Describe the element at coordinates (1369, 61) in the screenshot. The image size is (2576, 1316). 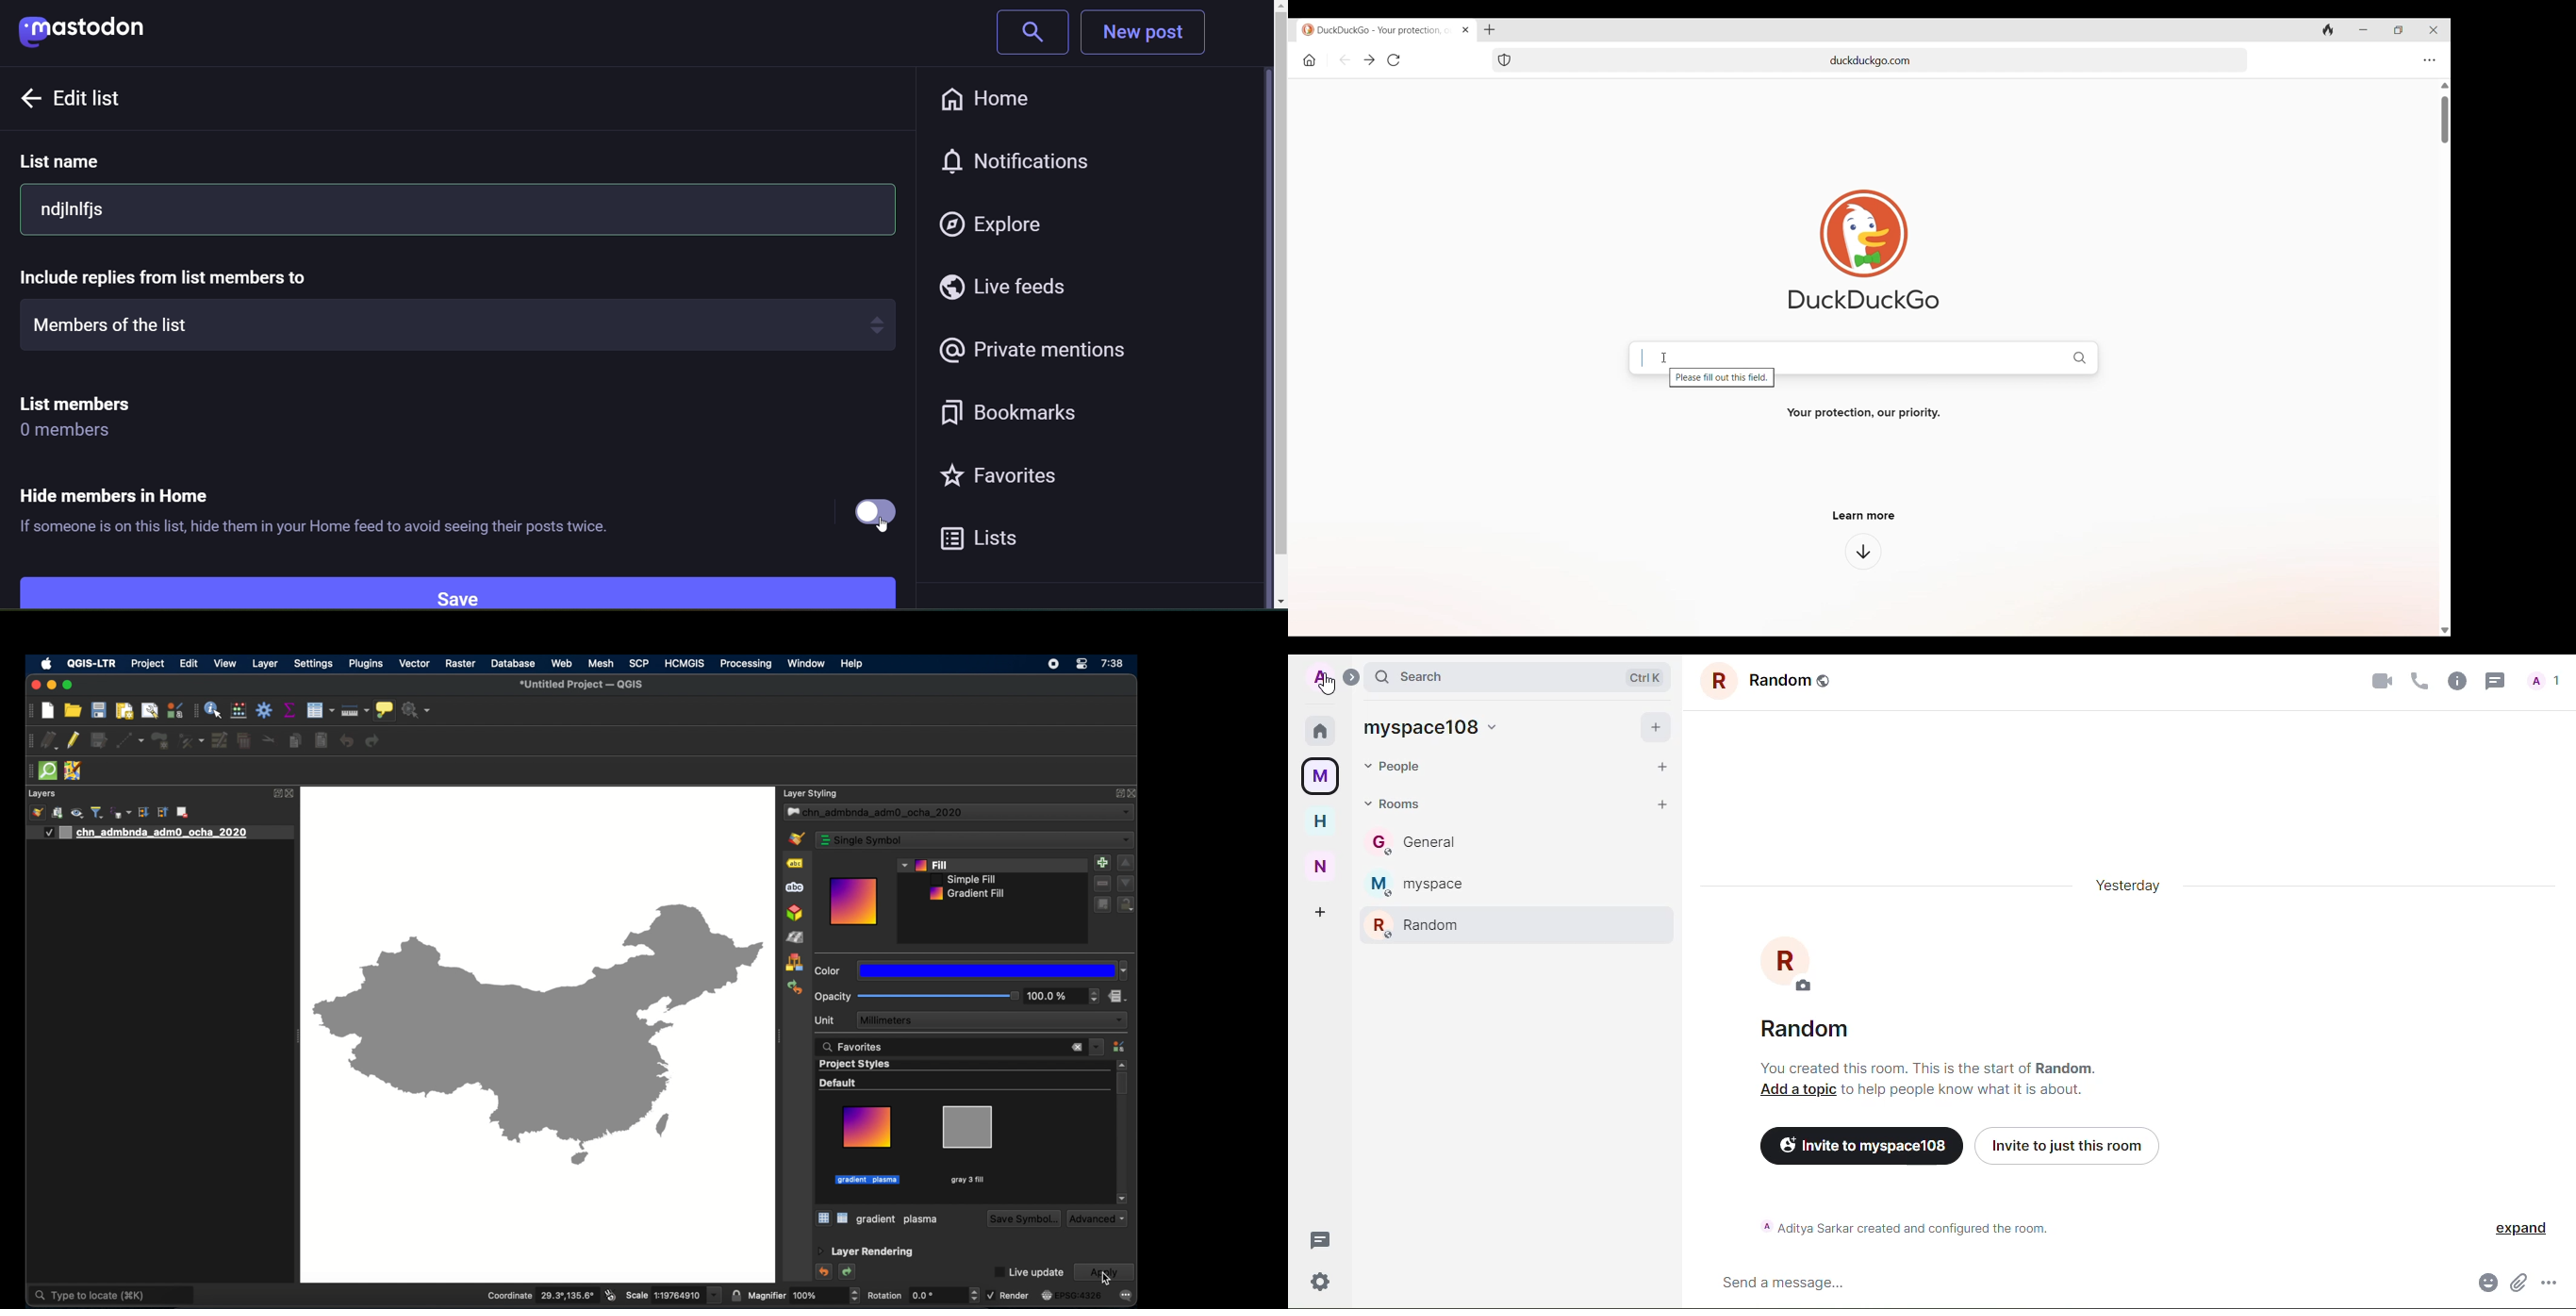
I see `Go forward` at that location.